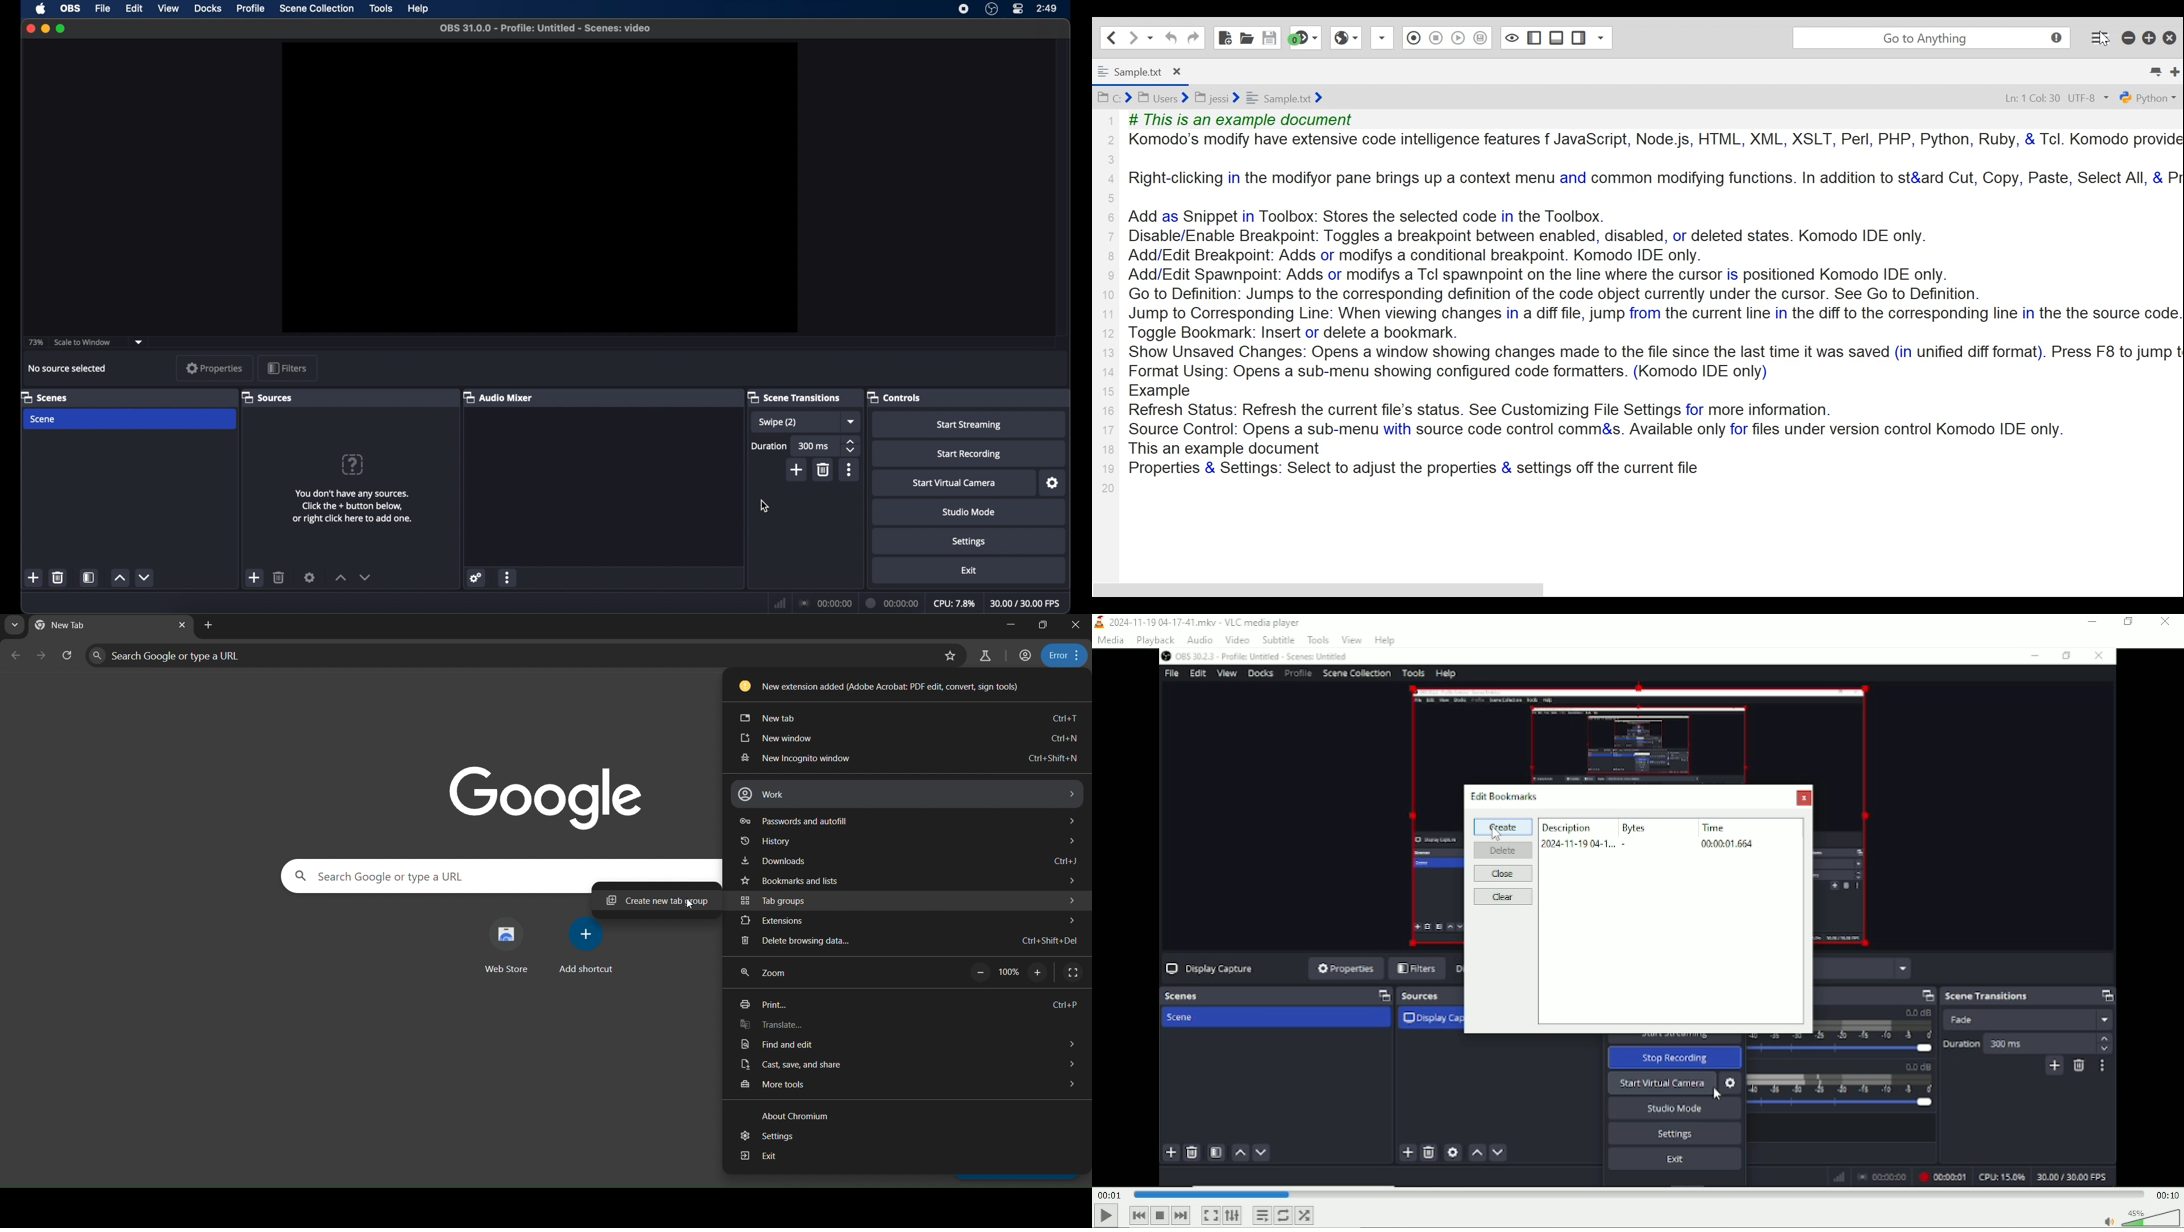 The width and height of the screenshot is (2184, 1232). What do you see at coordinates (1054, 483) in the screenshot?
I see `settings` at bounding box center [1054, 483].